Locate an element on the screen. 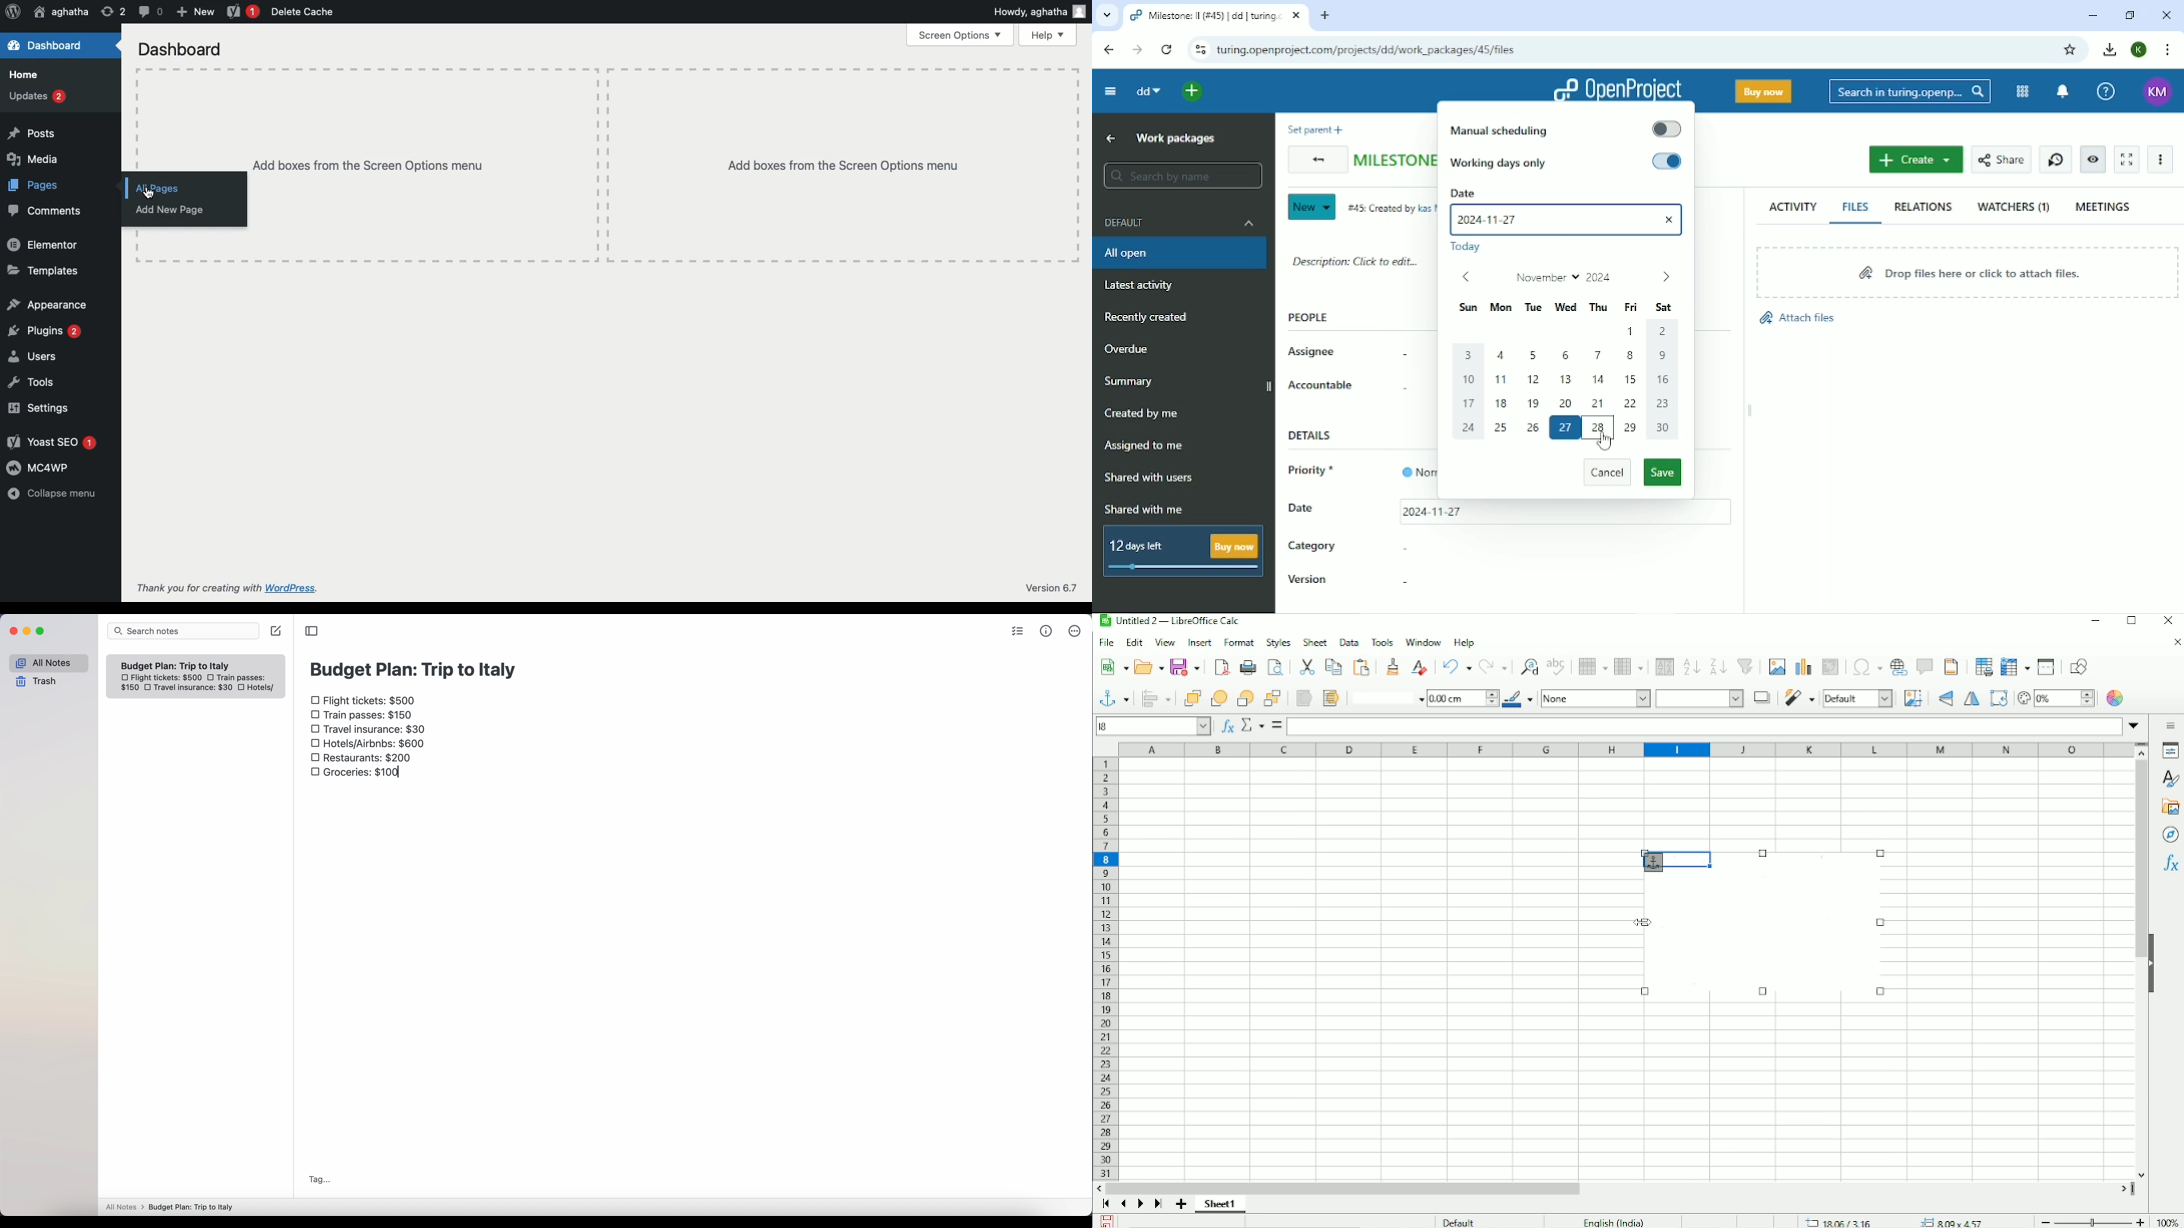 The height and width of the screenshot is (1232, 2184). Priority is located at coordinates (1316, 472).